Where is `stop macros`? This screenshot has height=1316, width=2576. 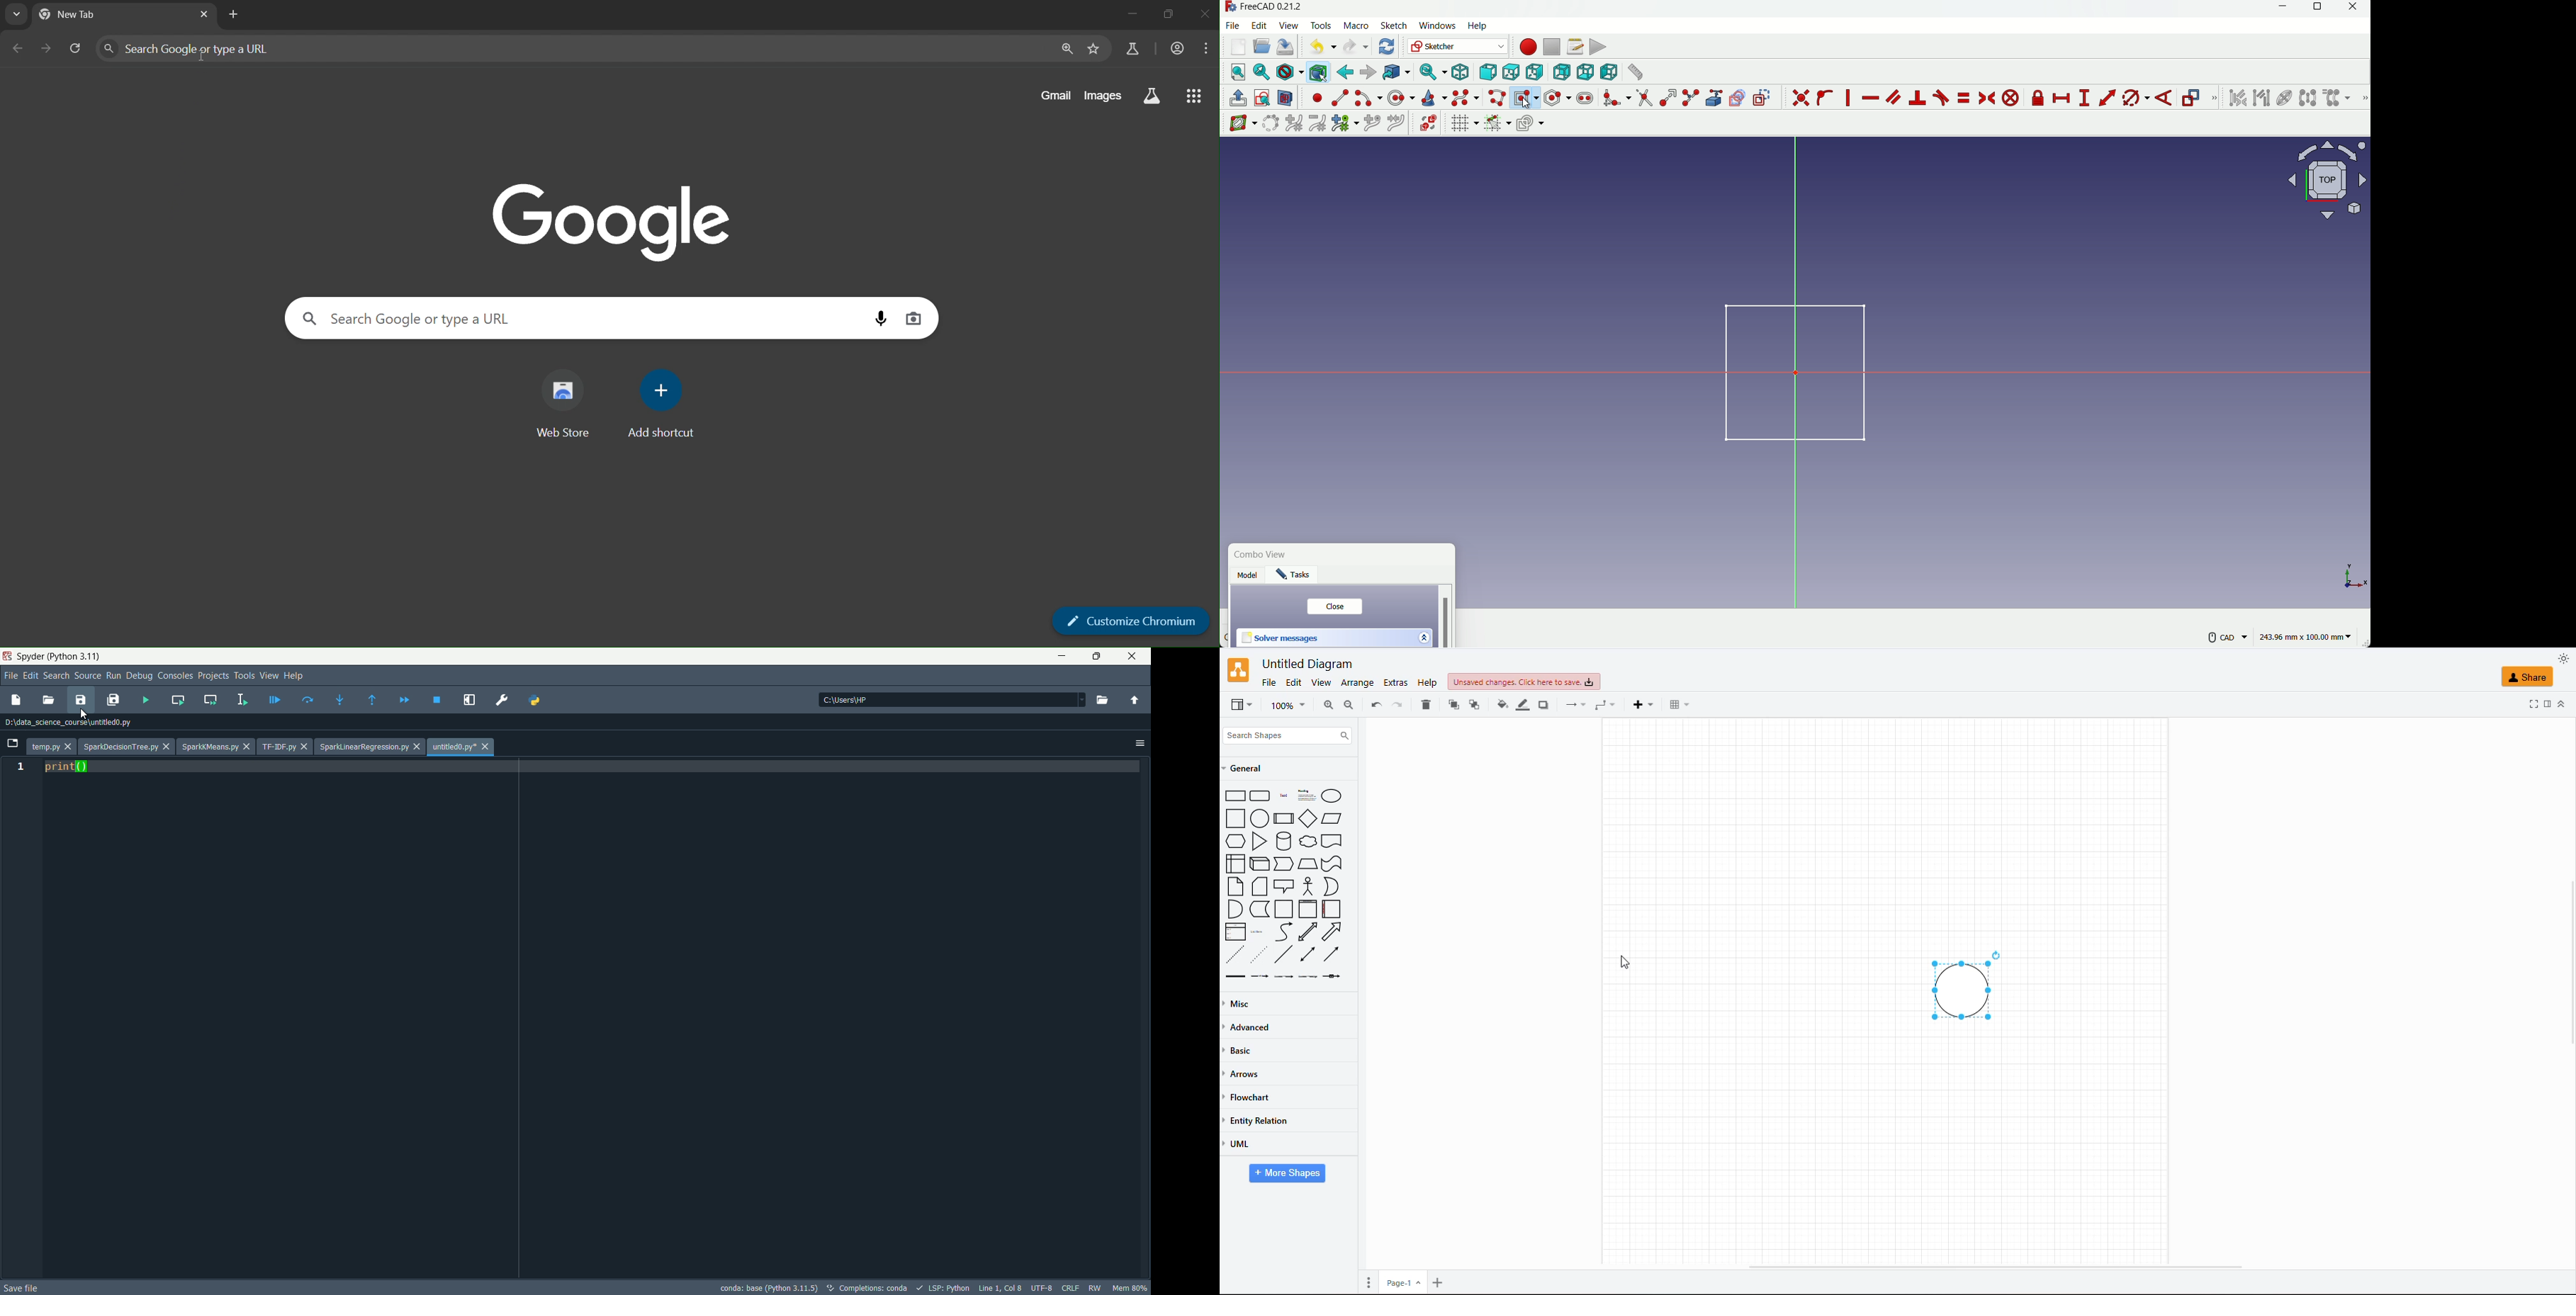 stop macros is located at coordinates (1551, 47).